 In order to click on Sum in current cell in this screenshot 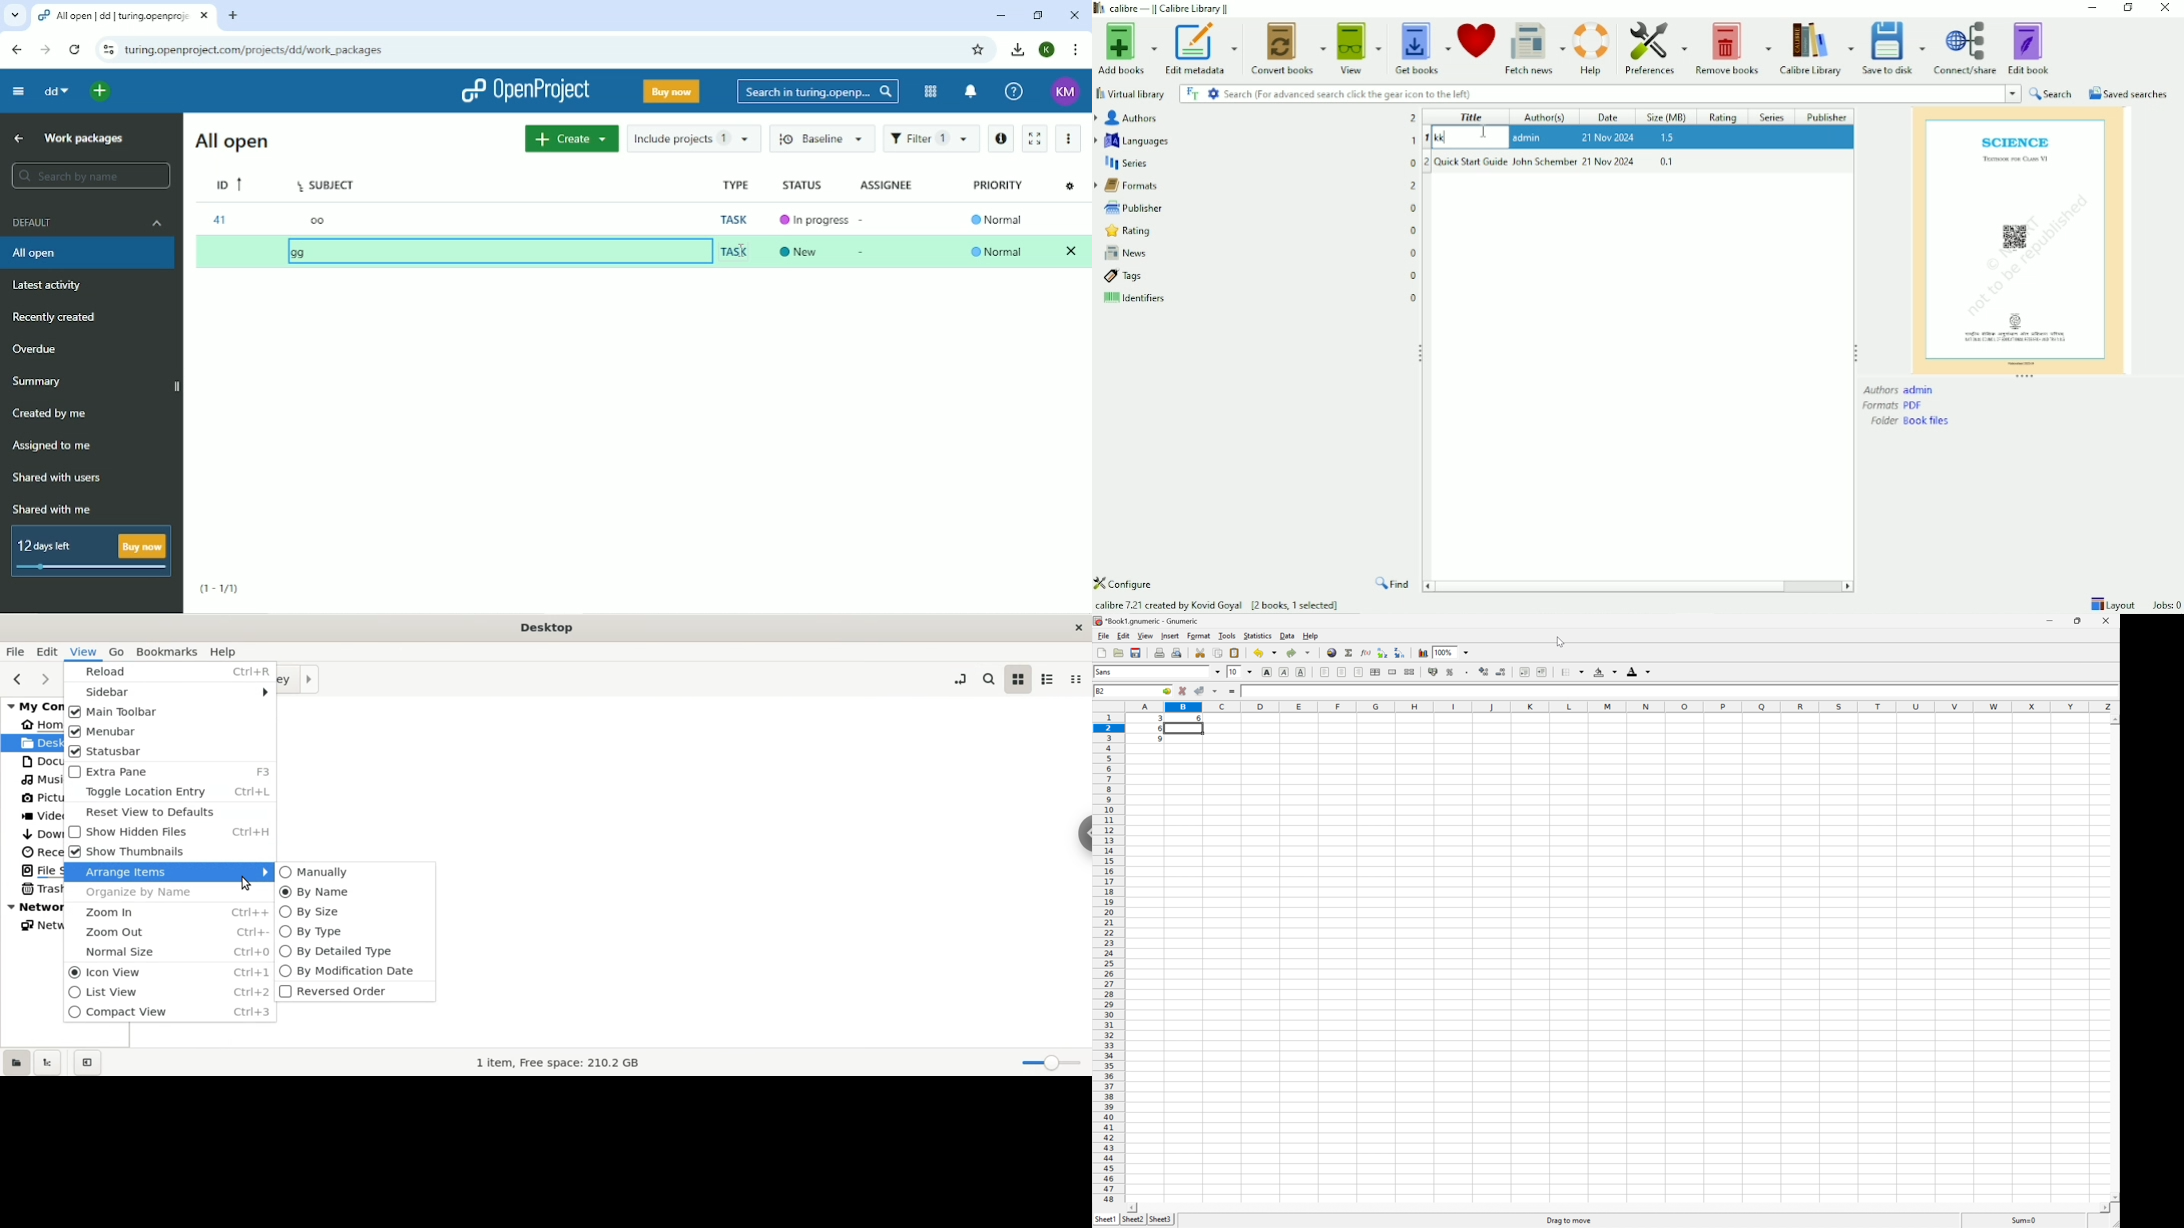, I will do `click(1349, 653)`.